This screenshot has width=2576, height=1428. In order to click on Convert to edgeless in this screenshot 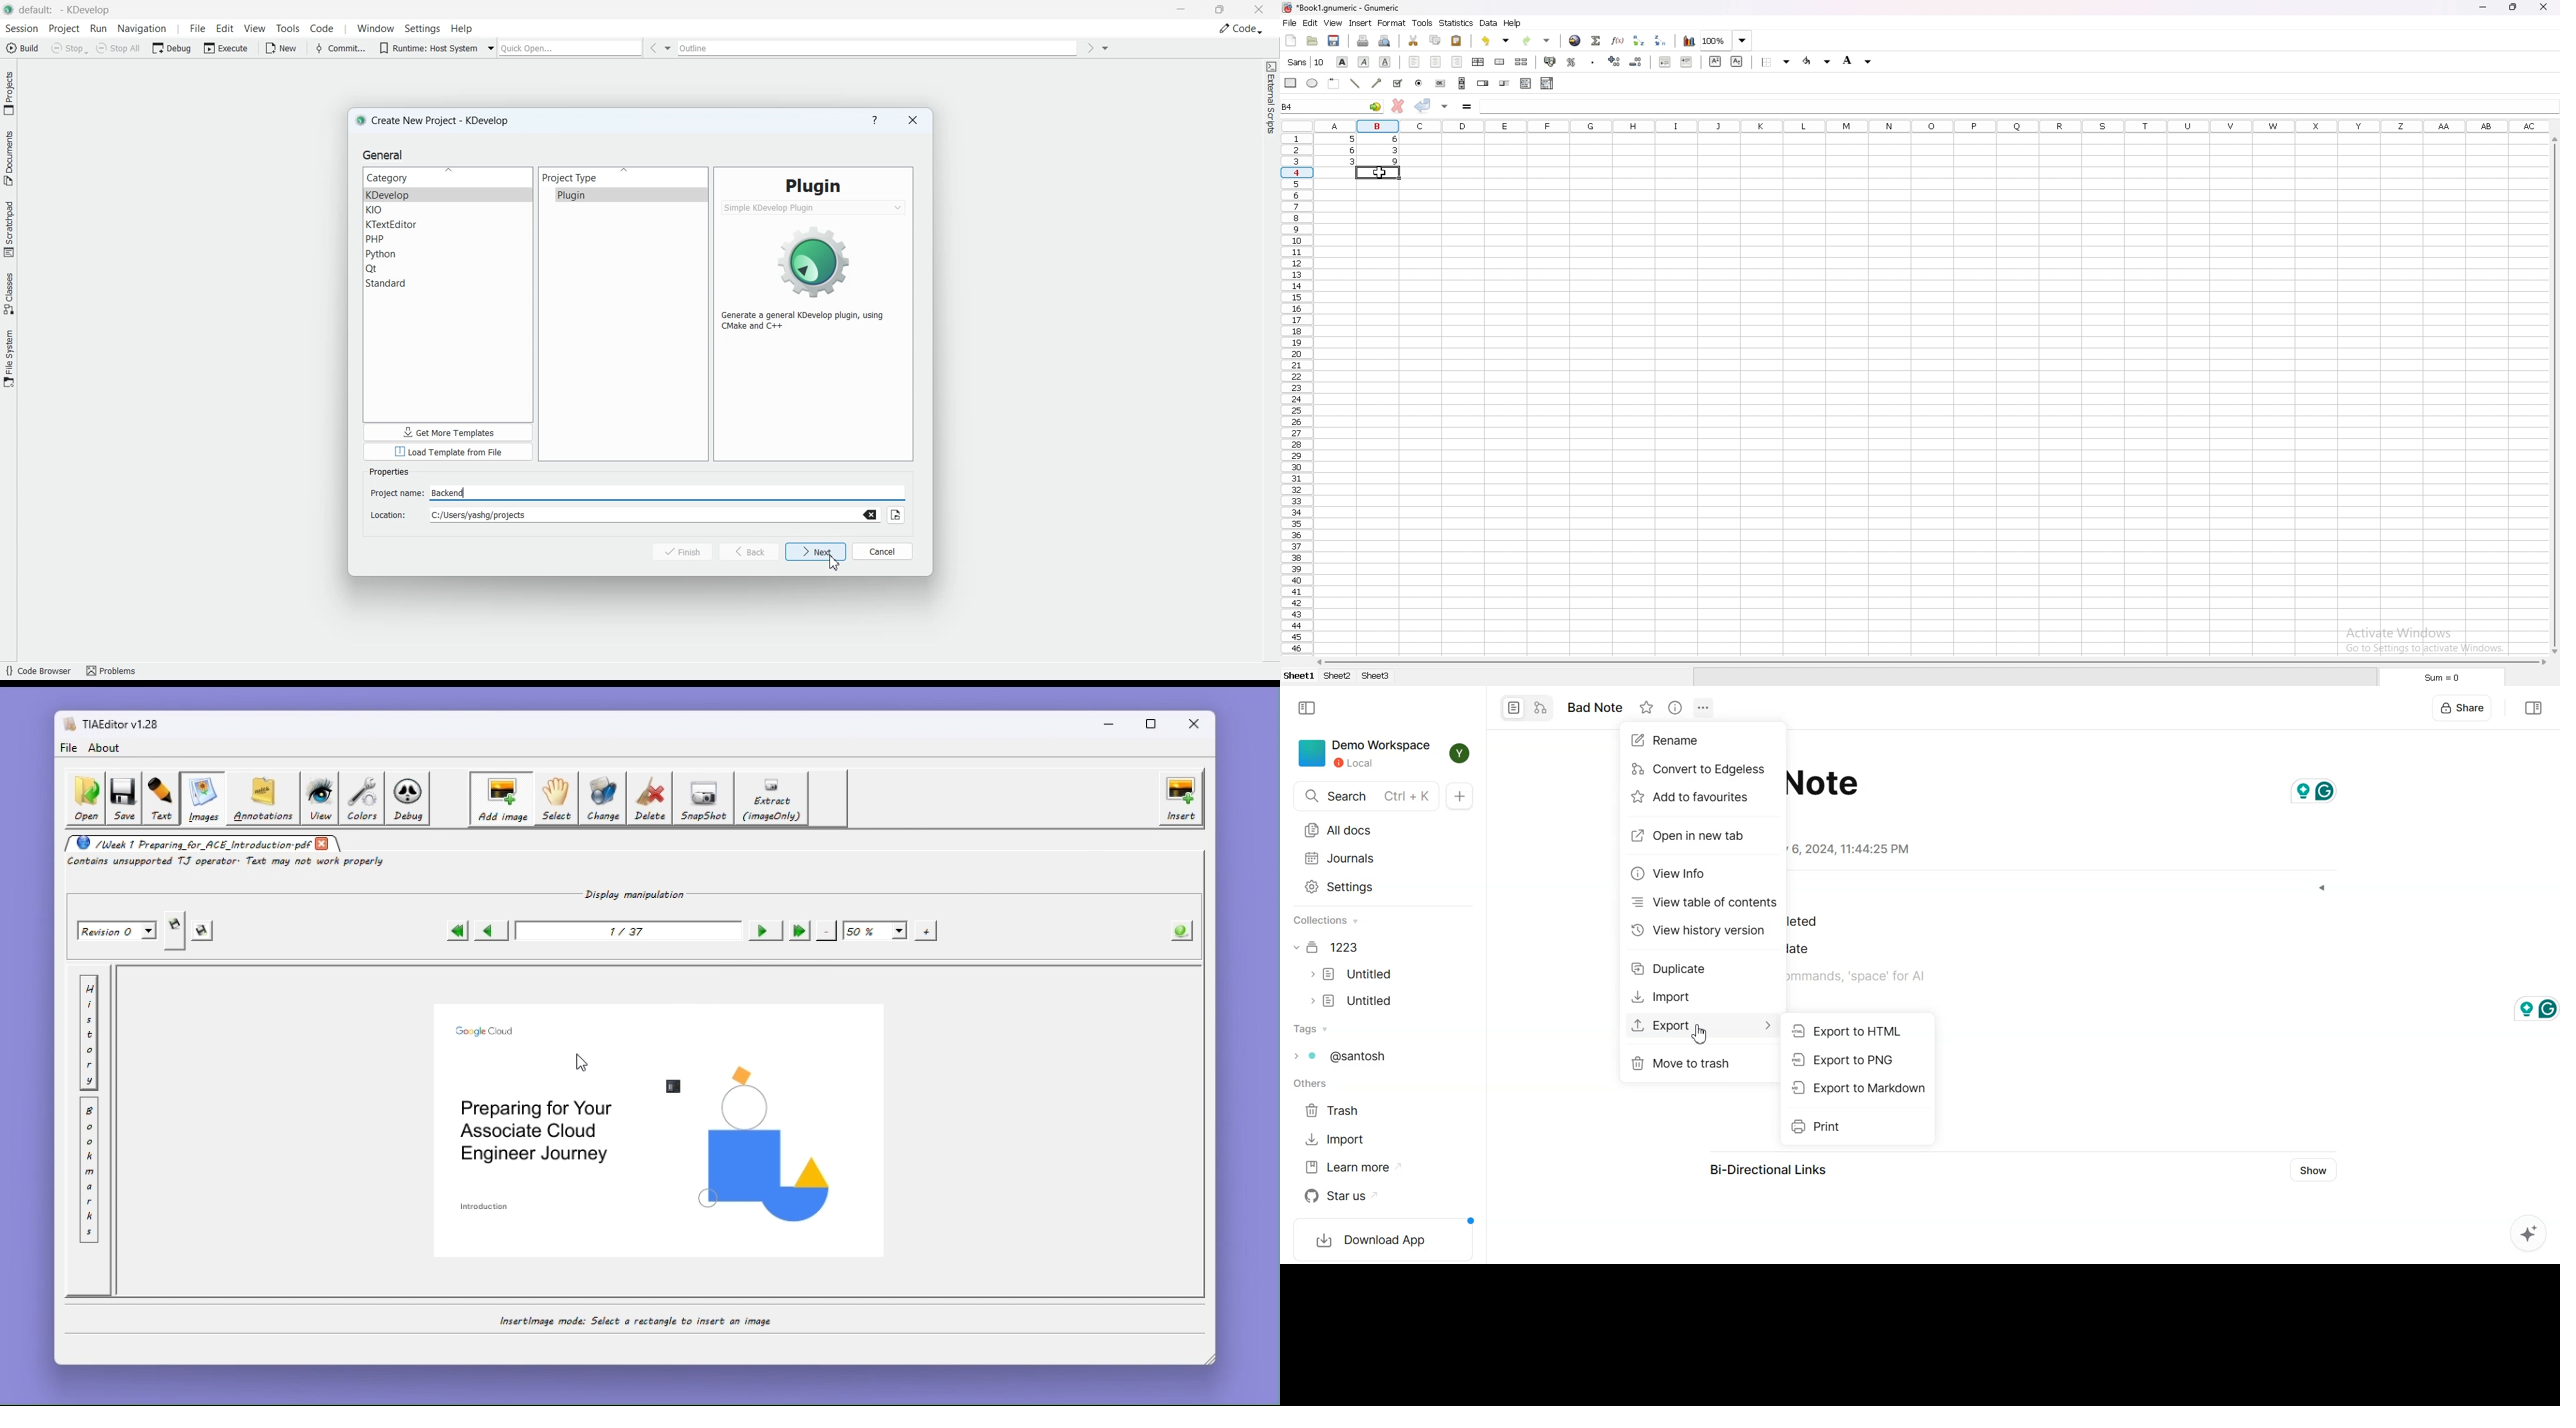, I will do `click(1700, 770)`.